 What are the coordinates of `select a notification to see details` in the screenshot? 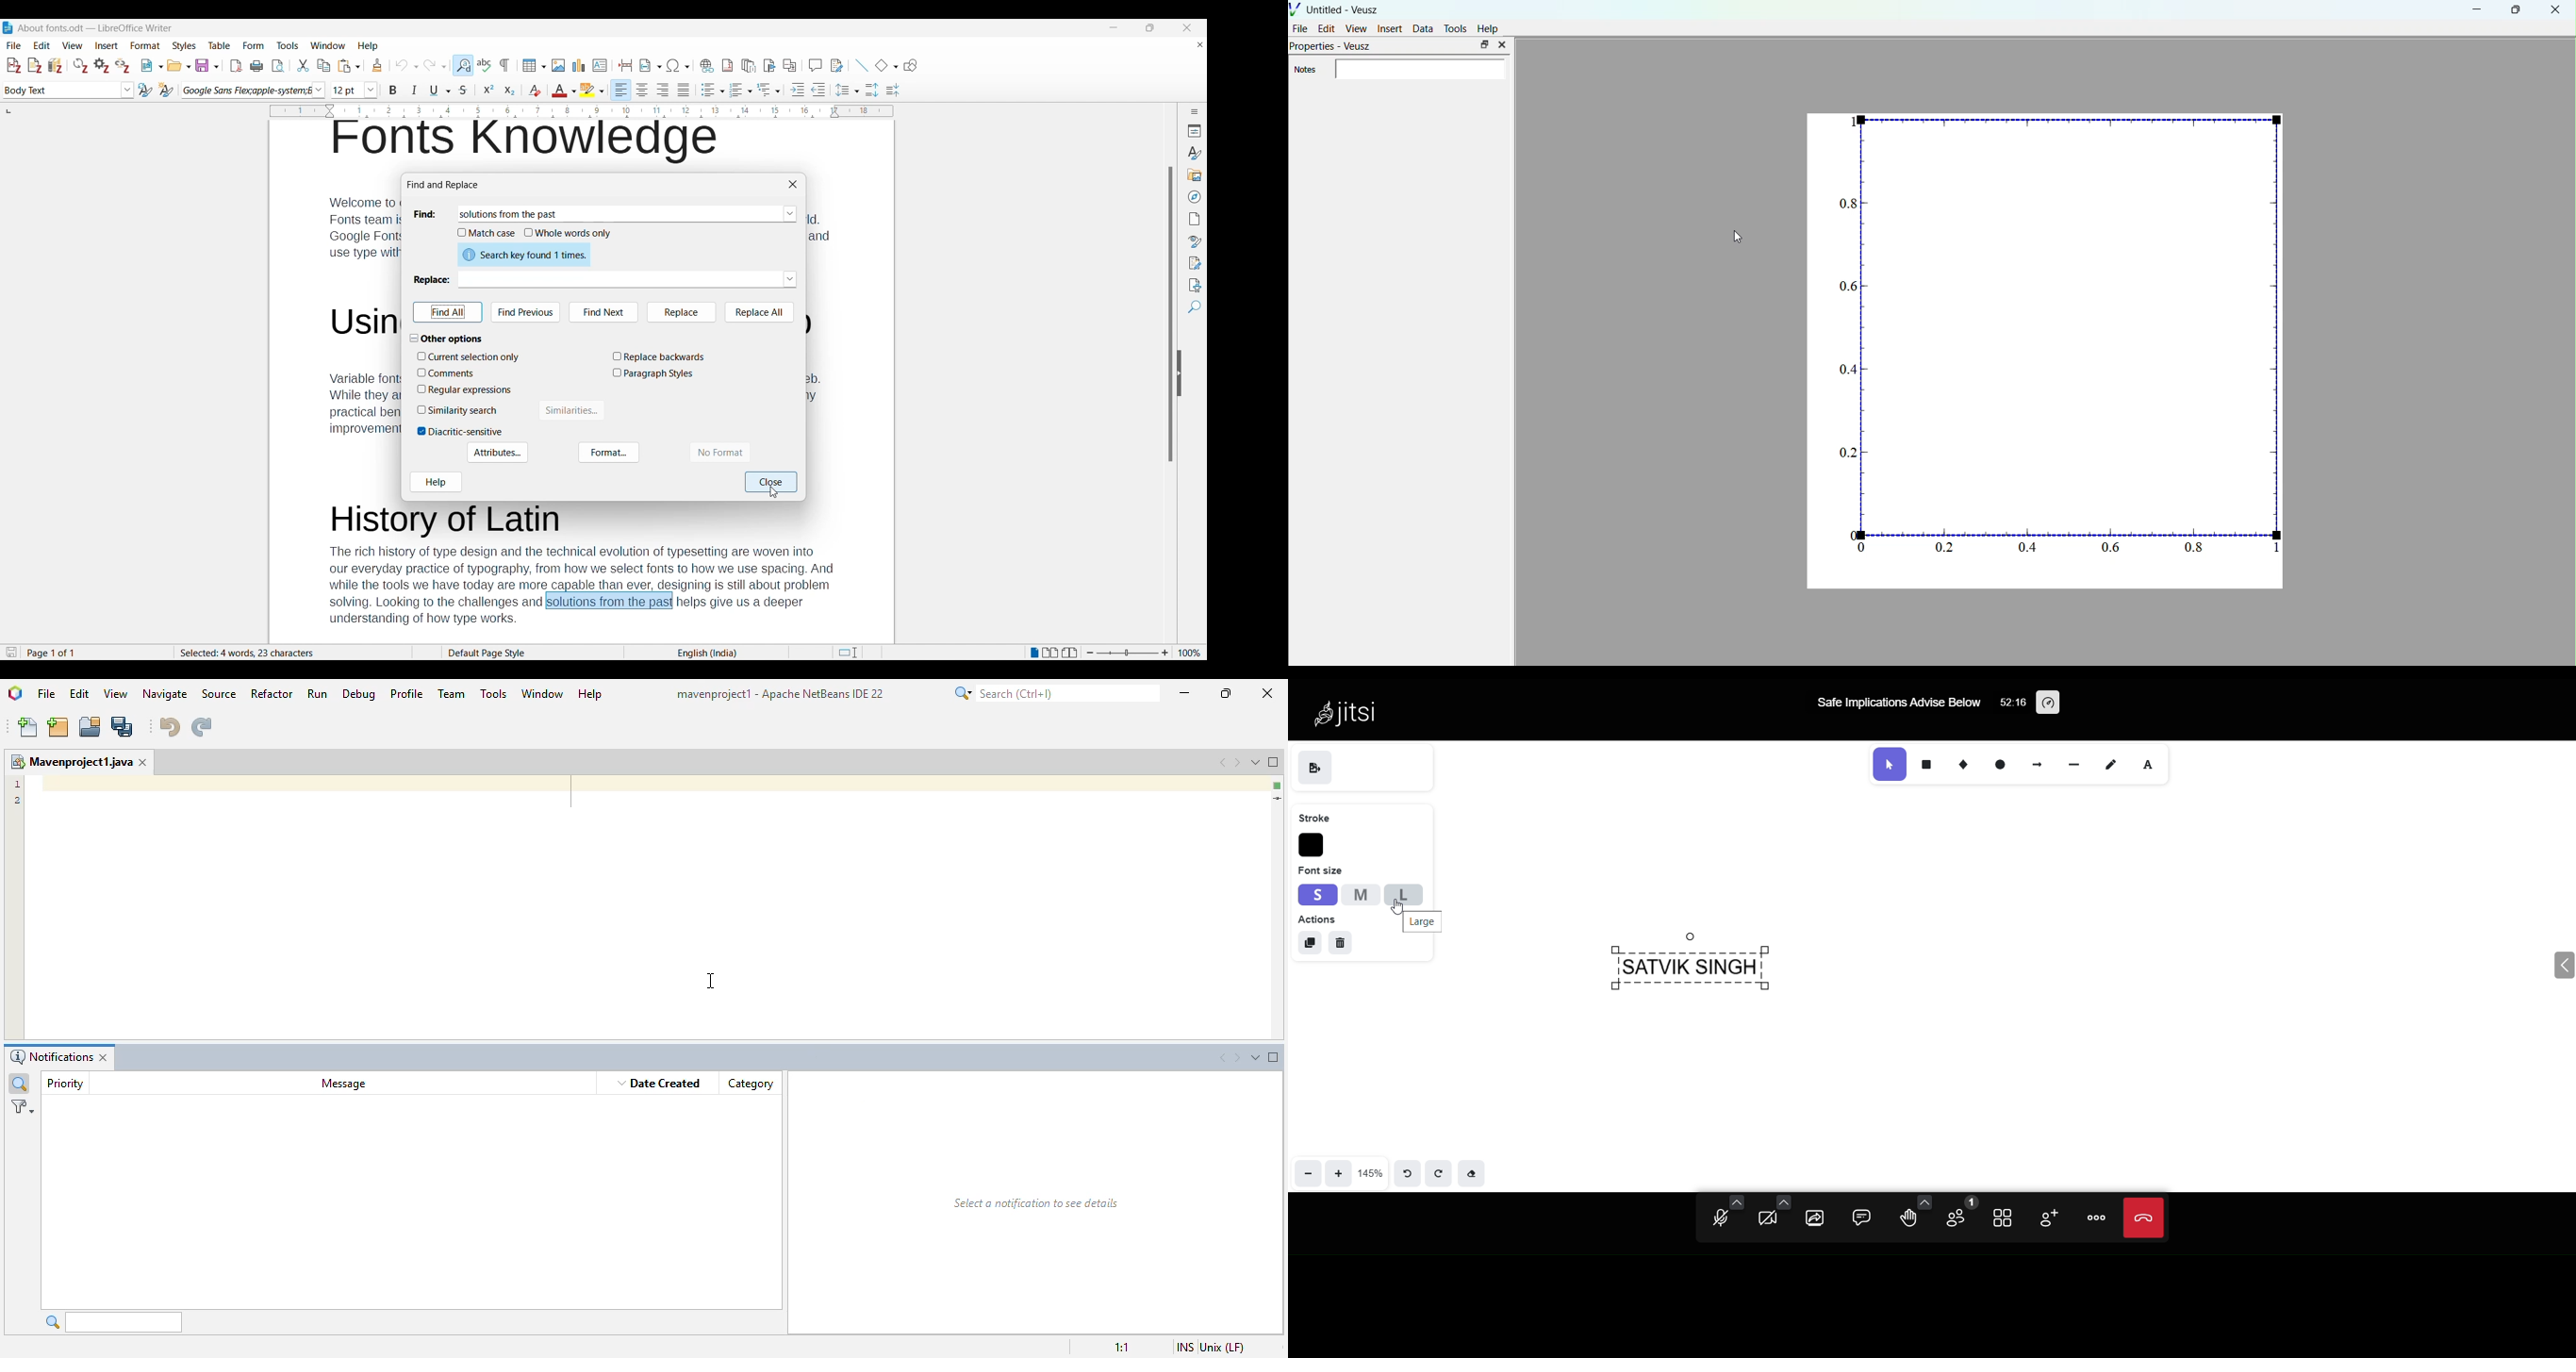 It's located at (1035, 1203).